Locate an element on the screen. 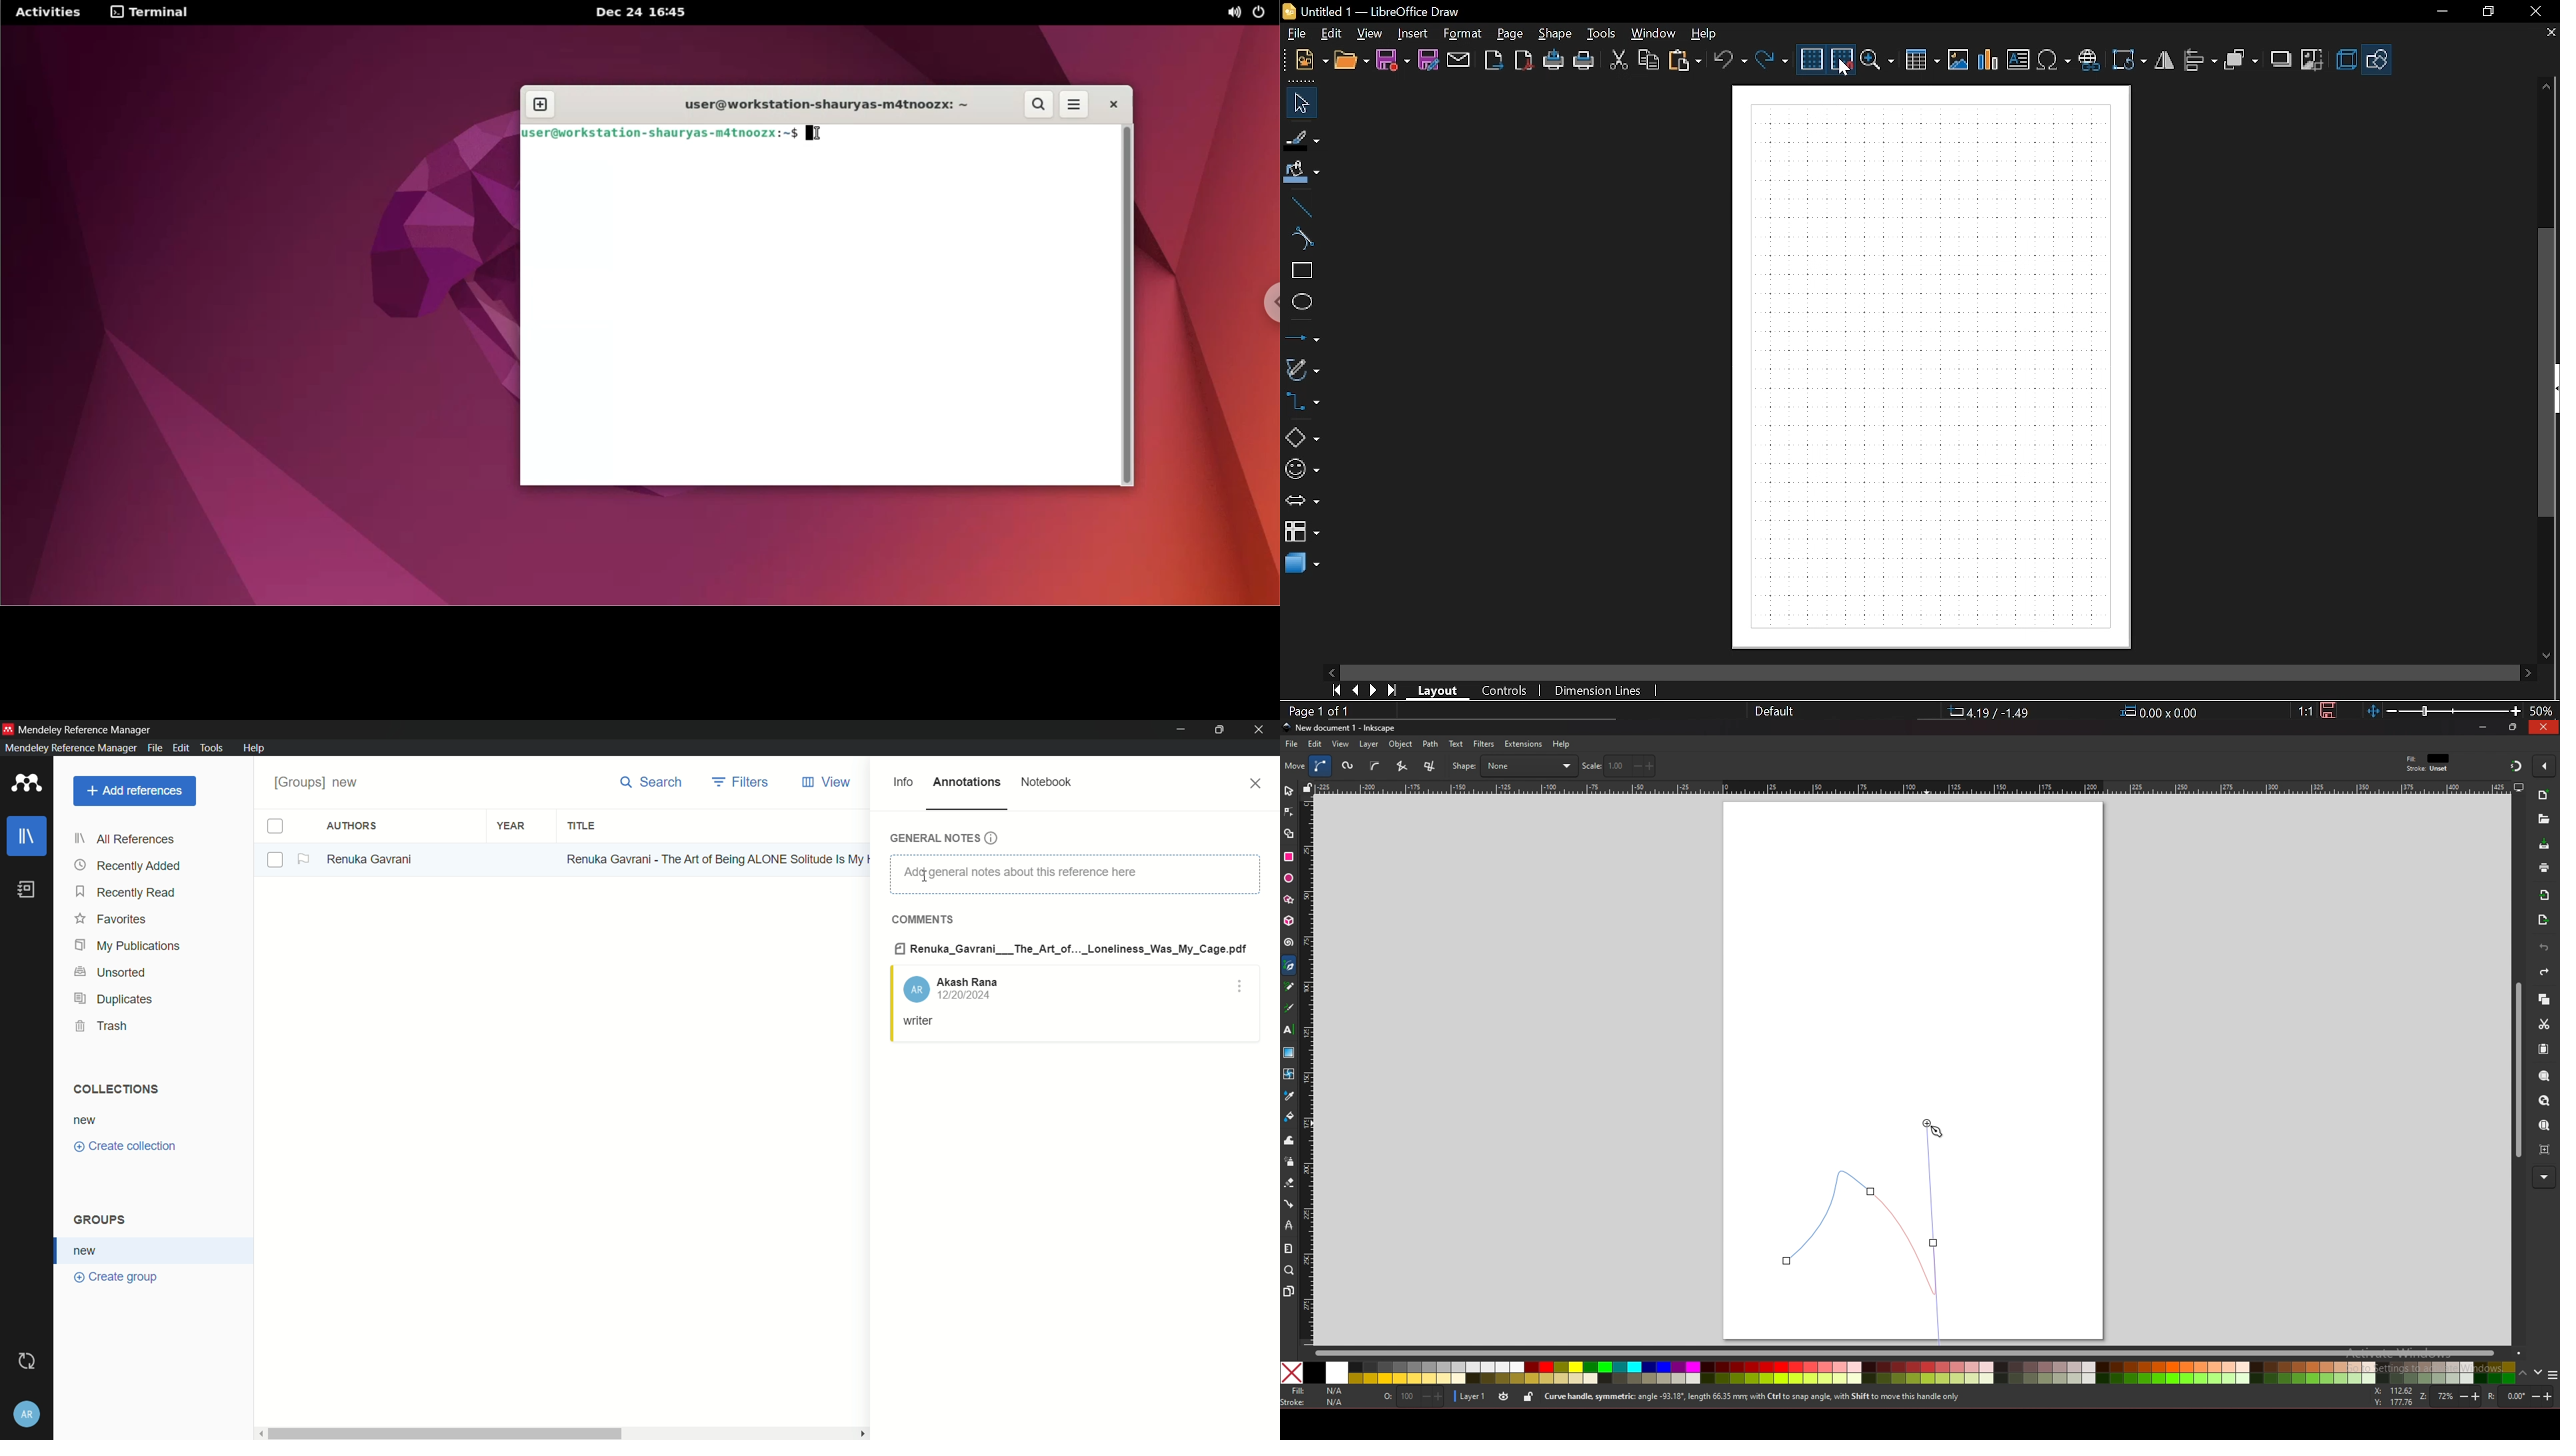  zoom is located at coordinates (1289, 1270).